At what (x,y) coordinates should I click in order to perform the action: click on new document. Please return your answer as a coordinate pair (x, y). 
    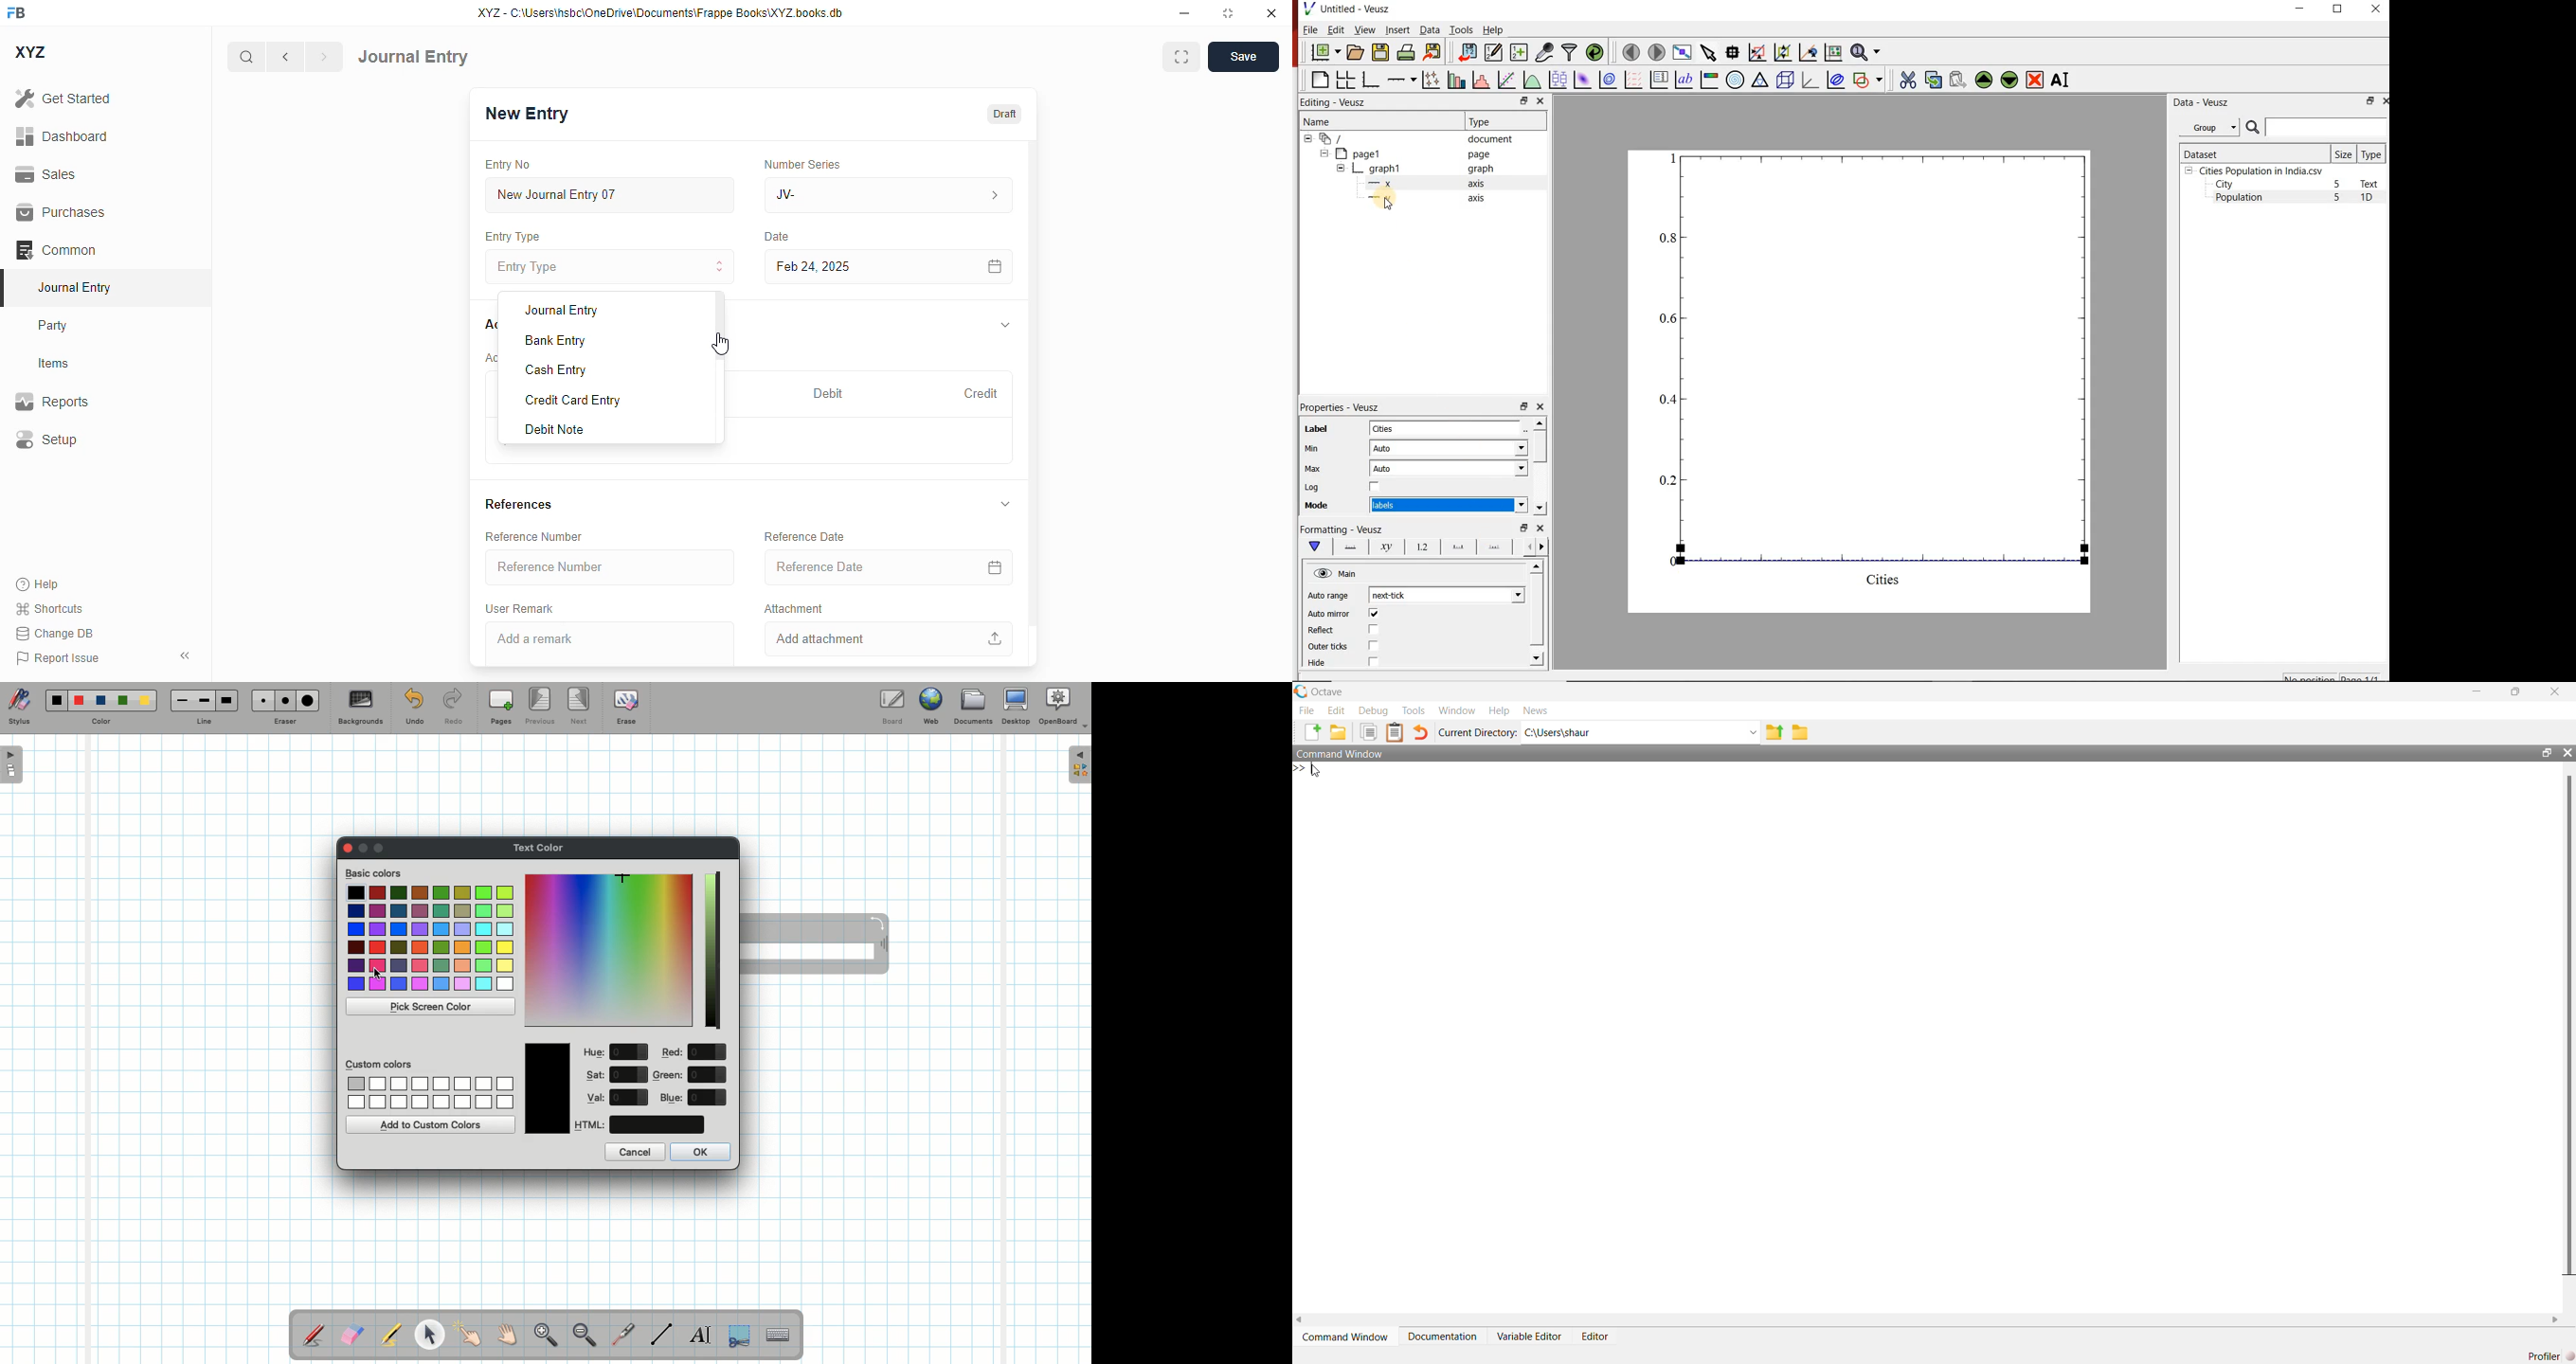
    Looking at the image, I should click on (1323, 53).